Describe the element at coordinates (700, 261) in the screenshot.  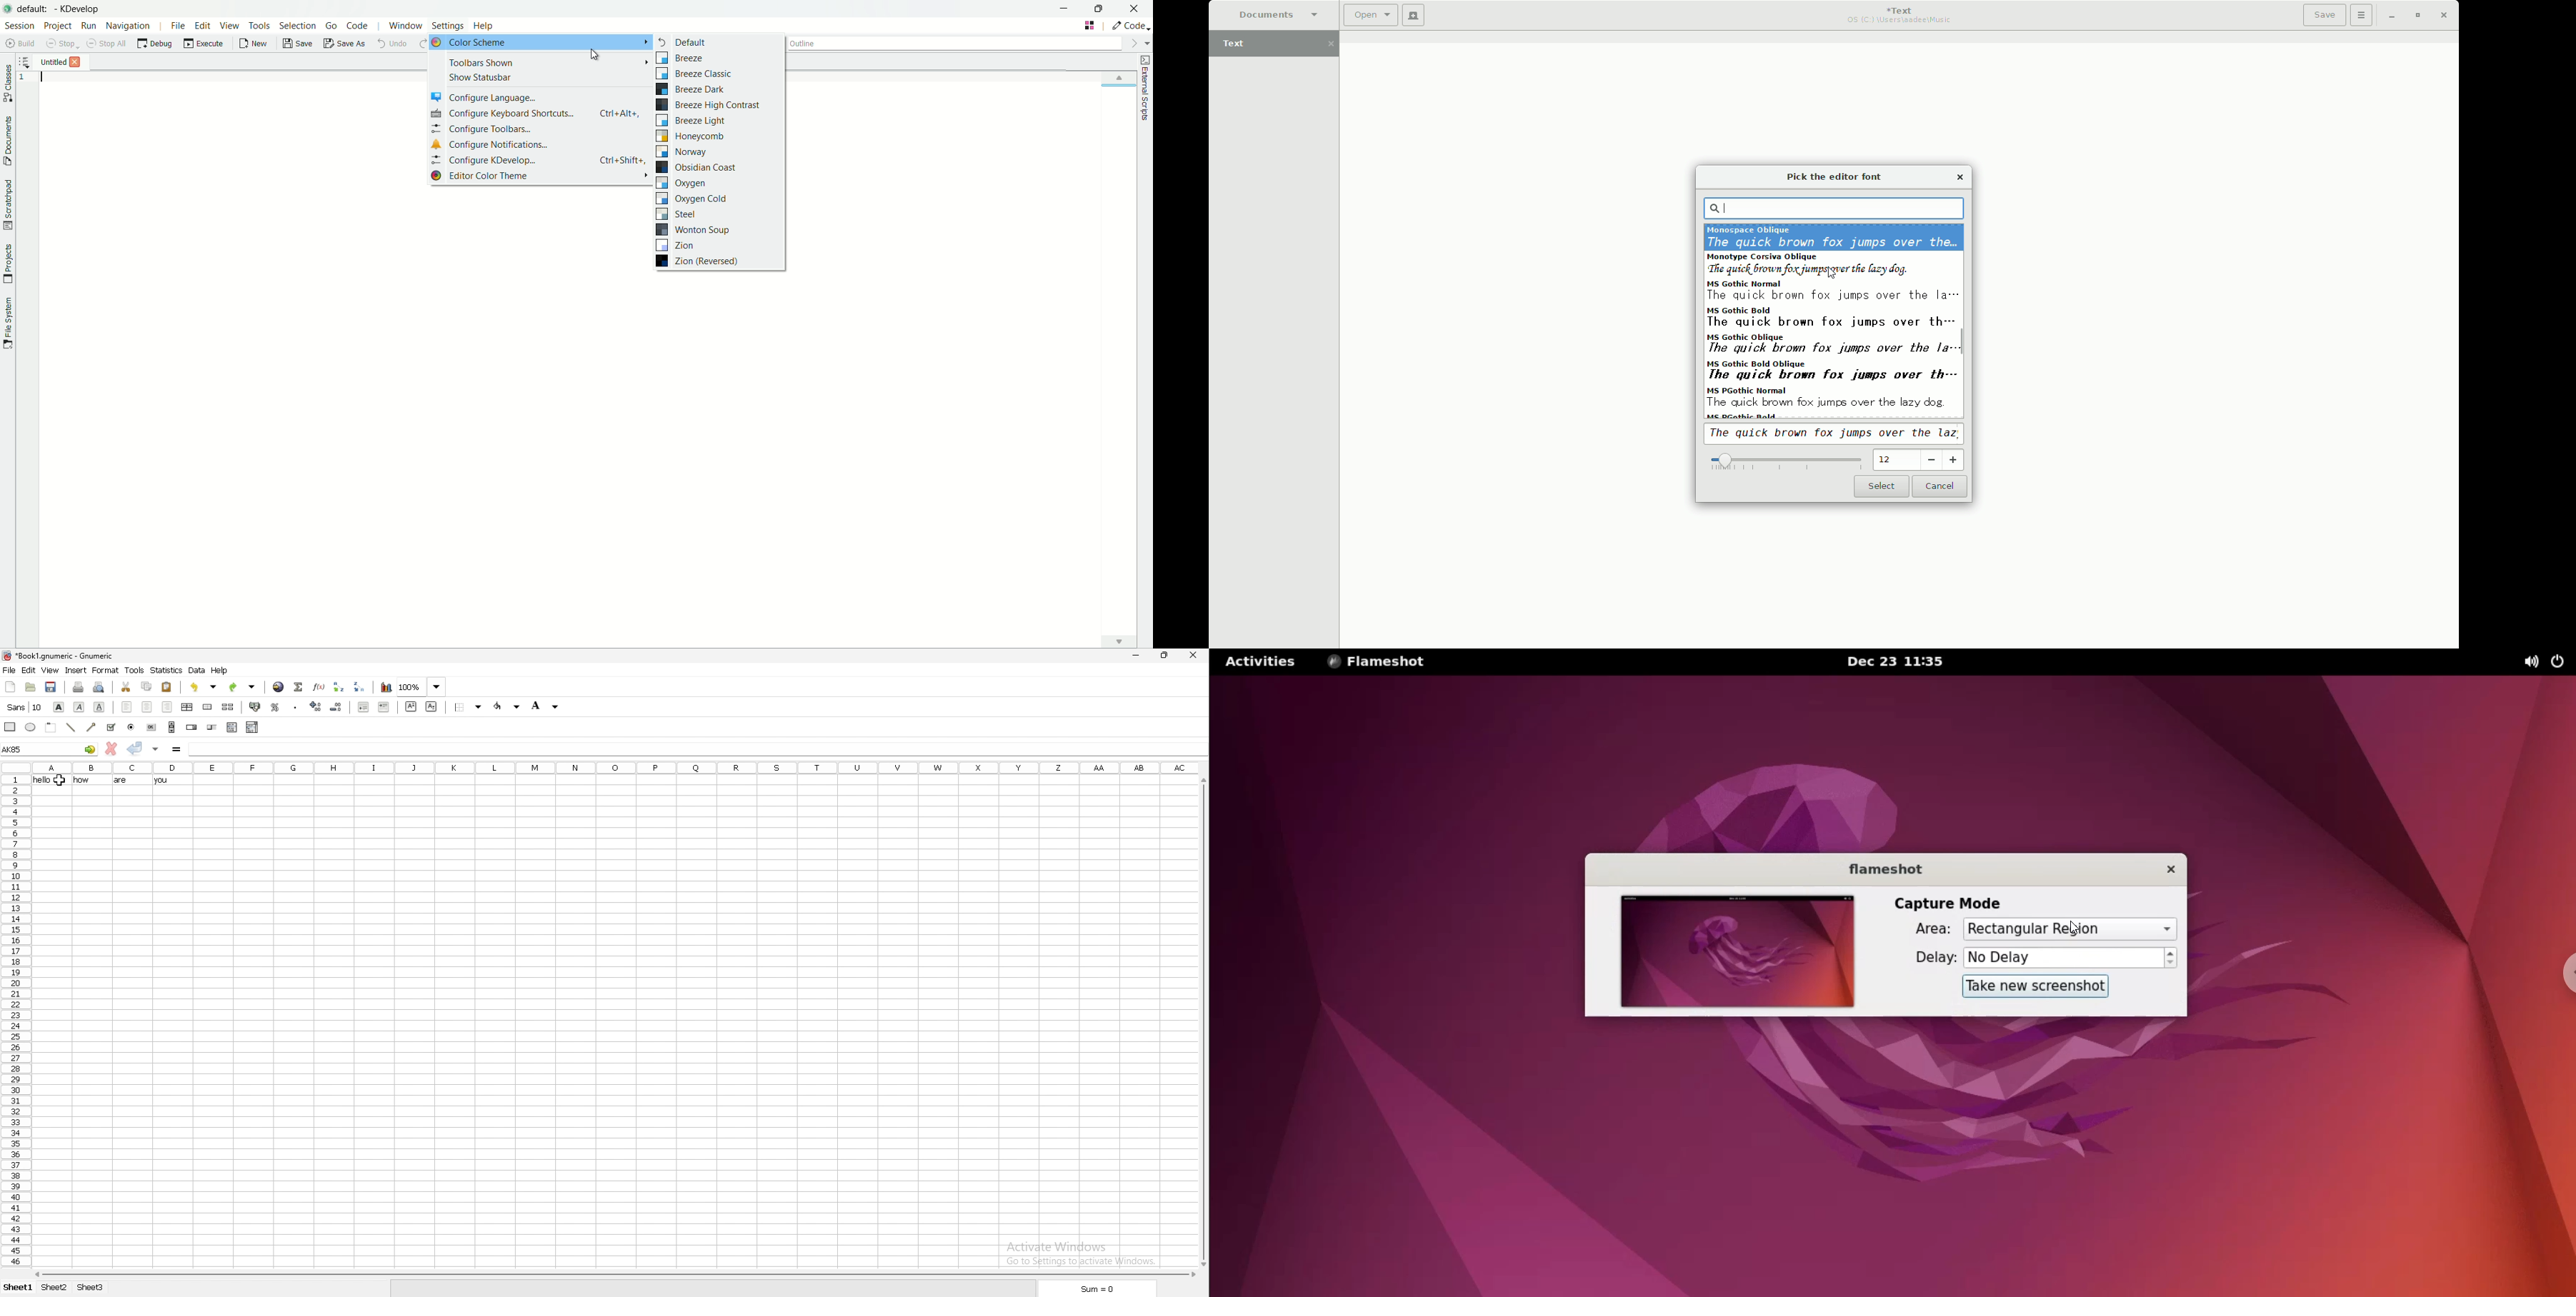
I see `zion reversed` at that location.